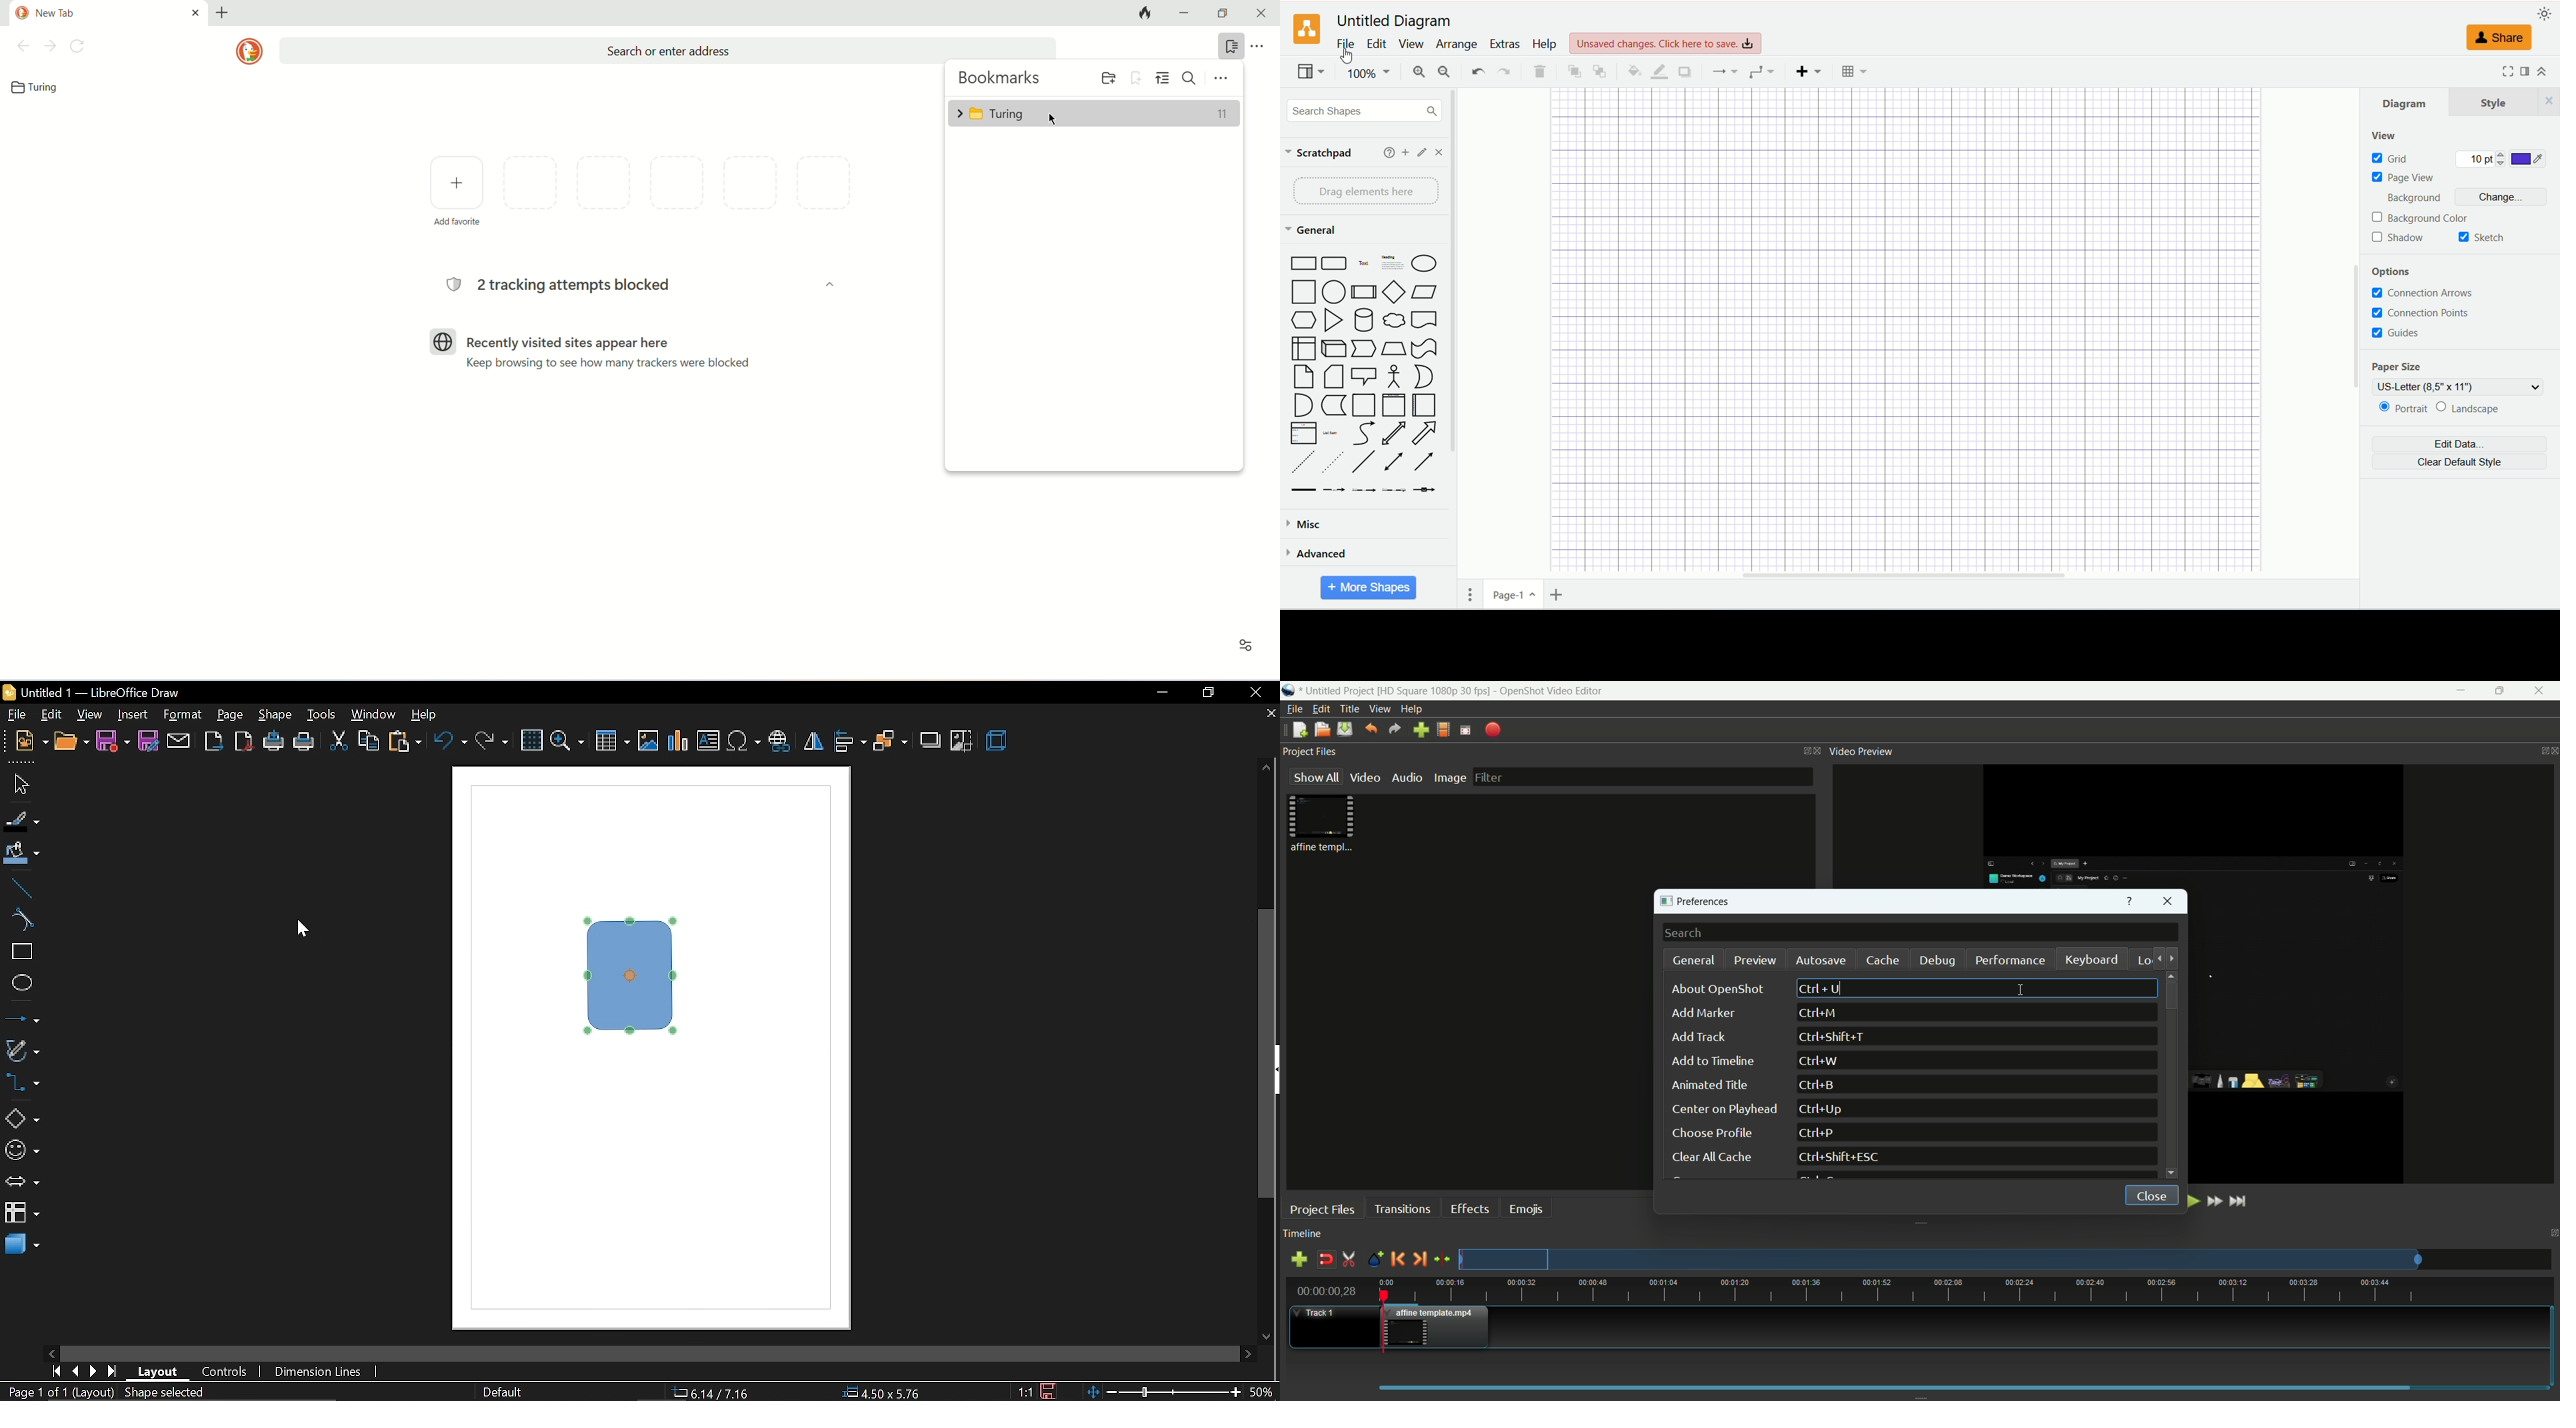  Describe the element at coordinates (323, 715) in the screenshot. I see `tools` at that location.